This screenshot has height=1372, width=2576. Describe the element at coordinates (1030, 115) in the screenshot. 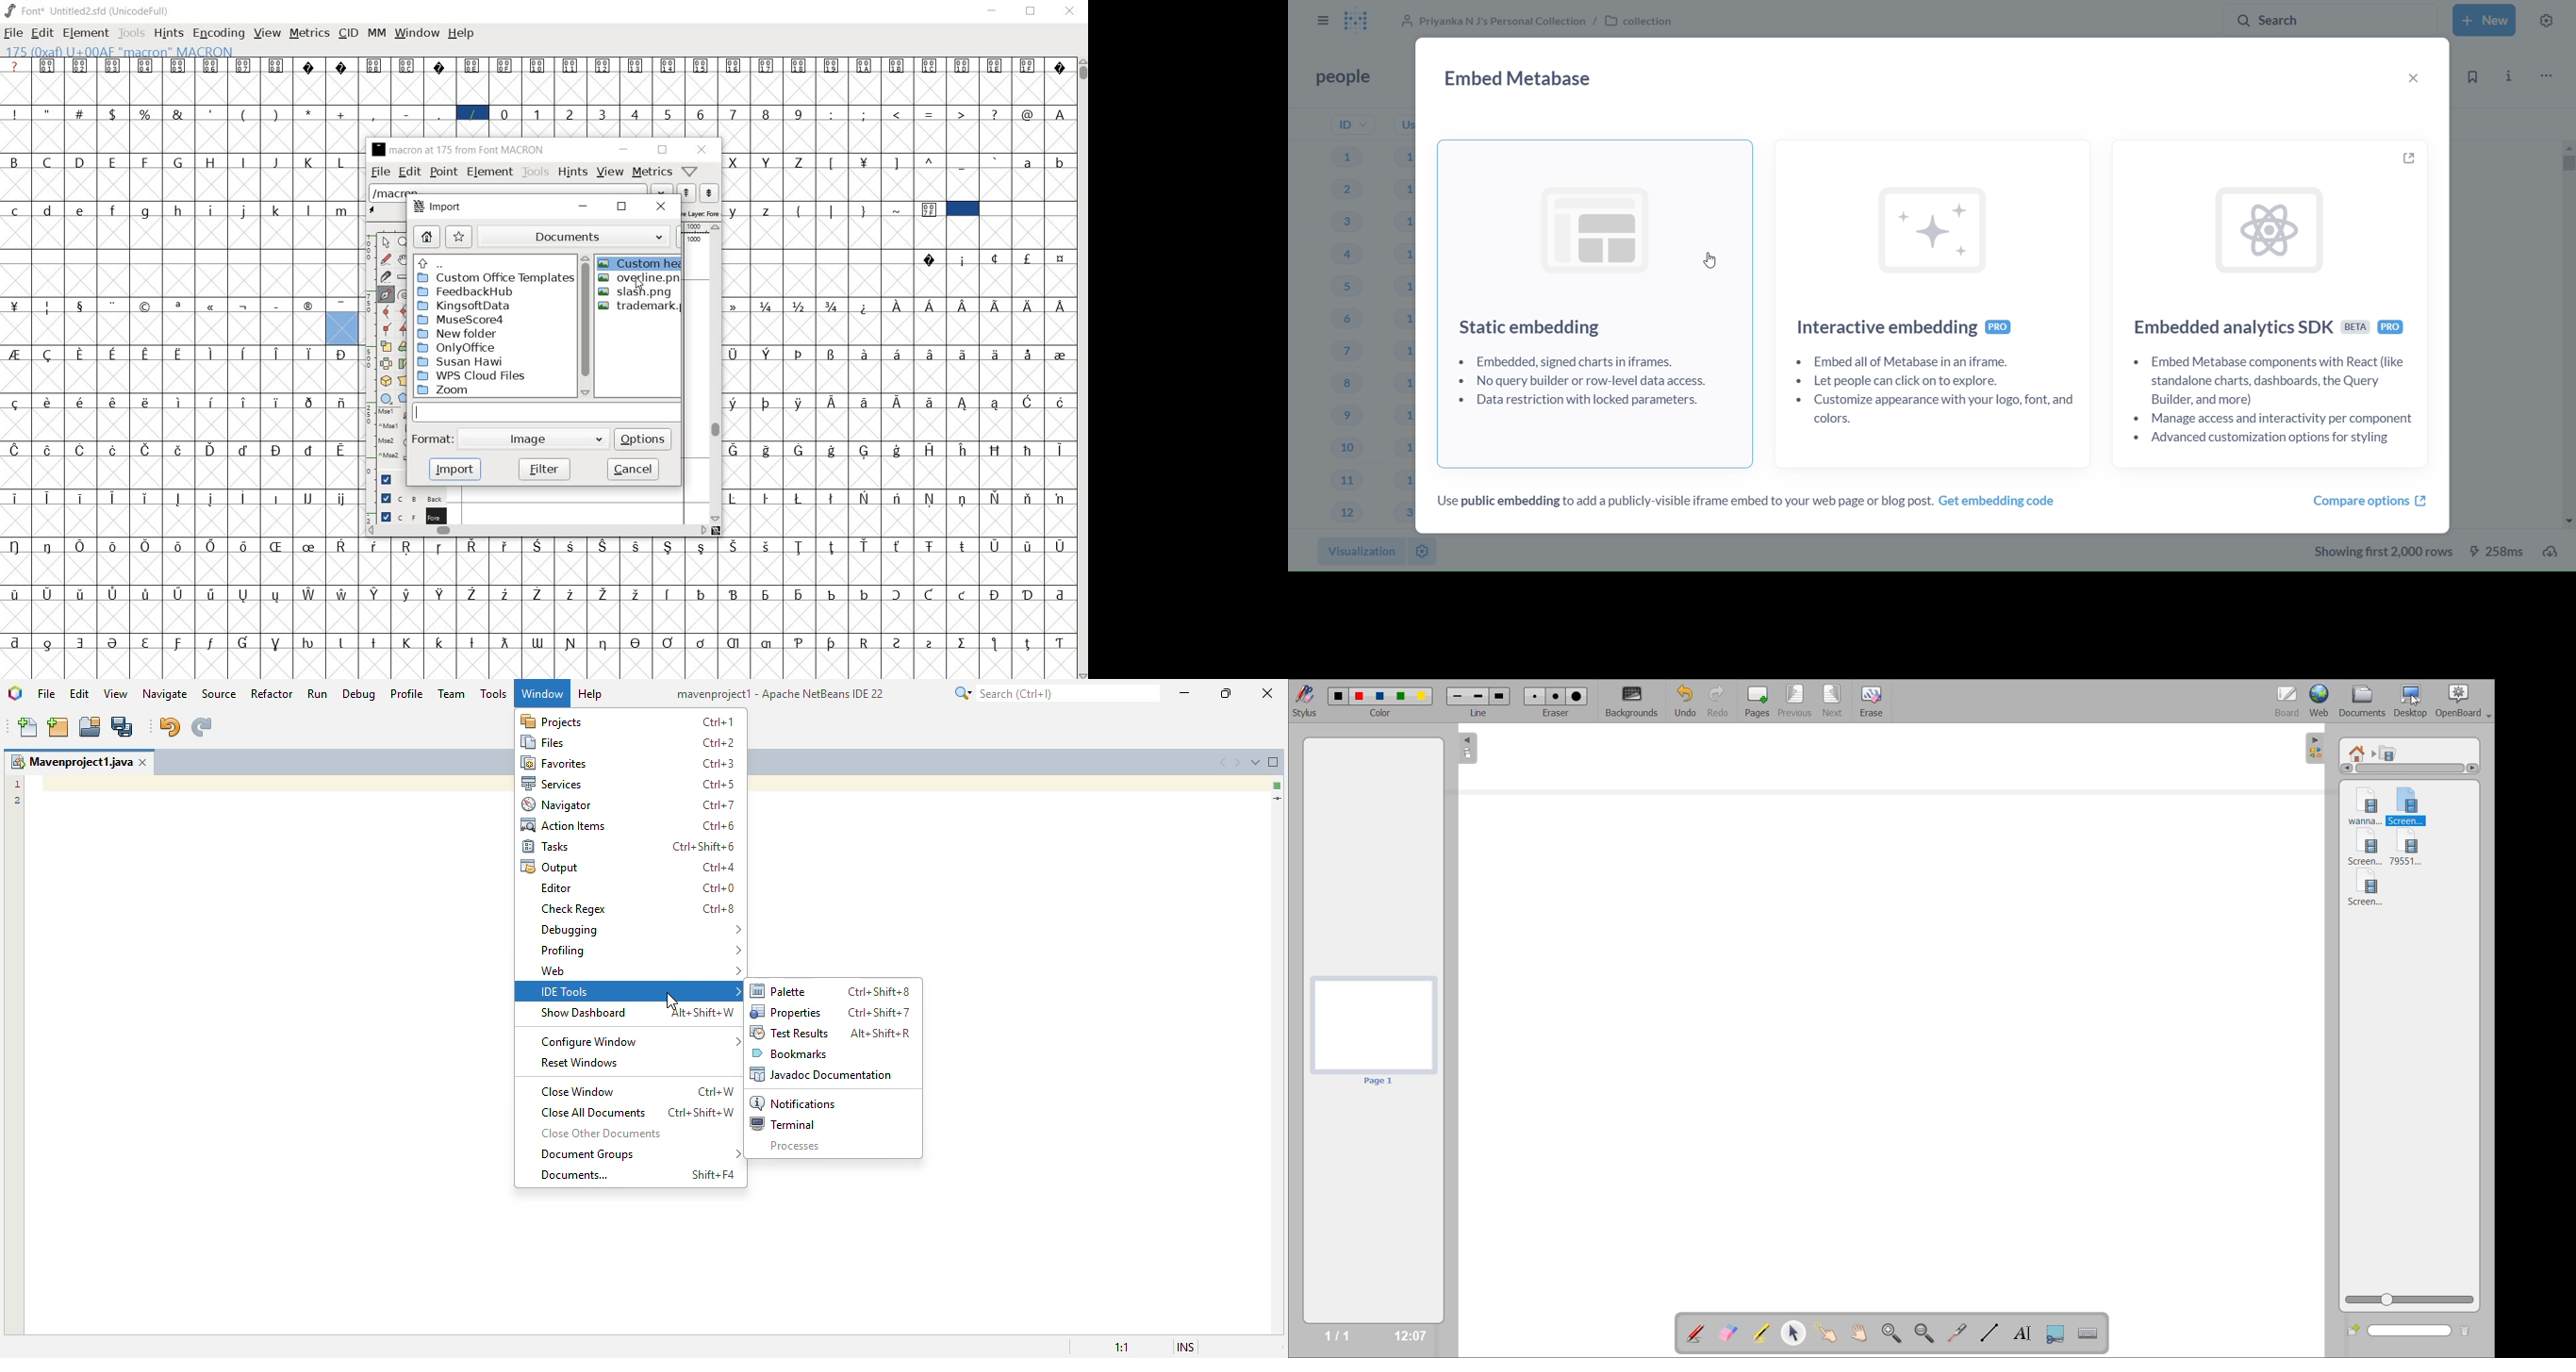

I see `@` at that location.